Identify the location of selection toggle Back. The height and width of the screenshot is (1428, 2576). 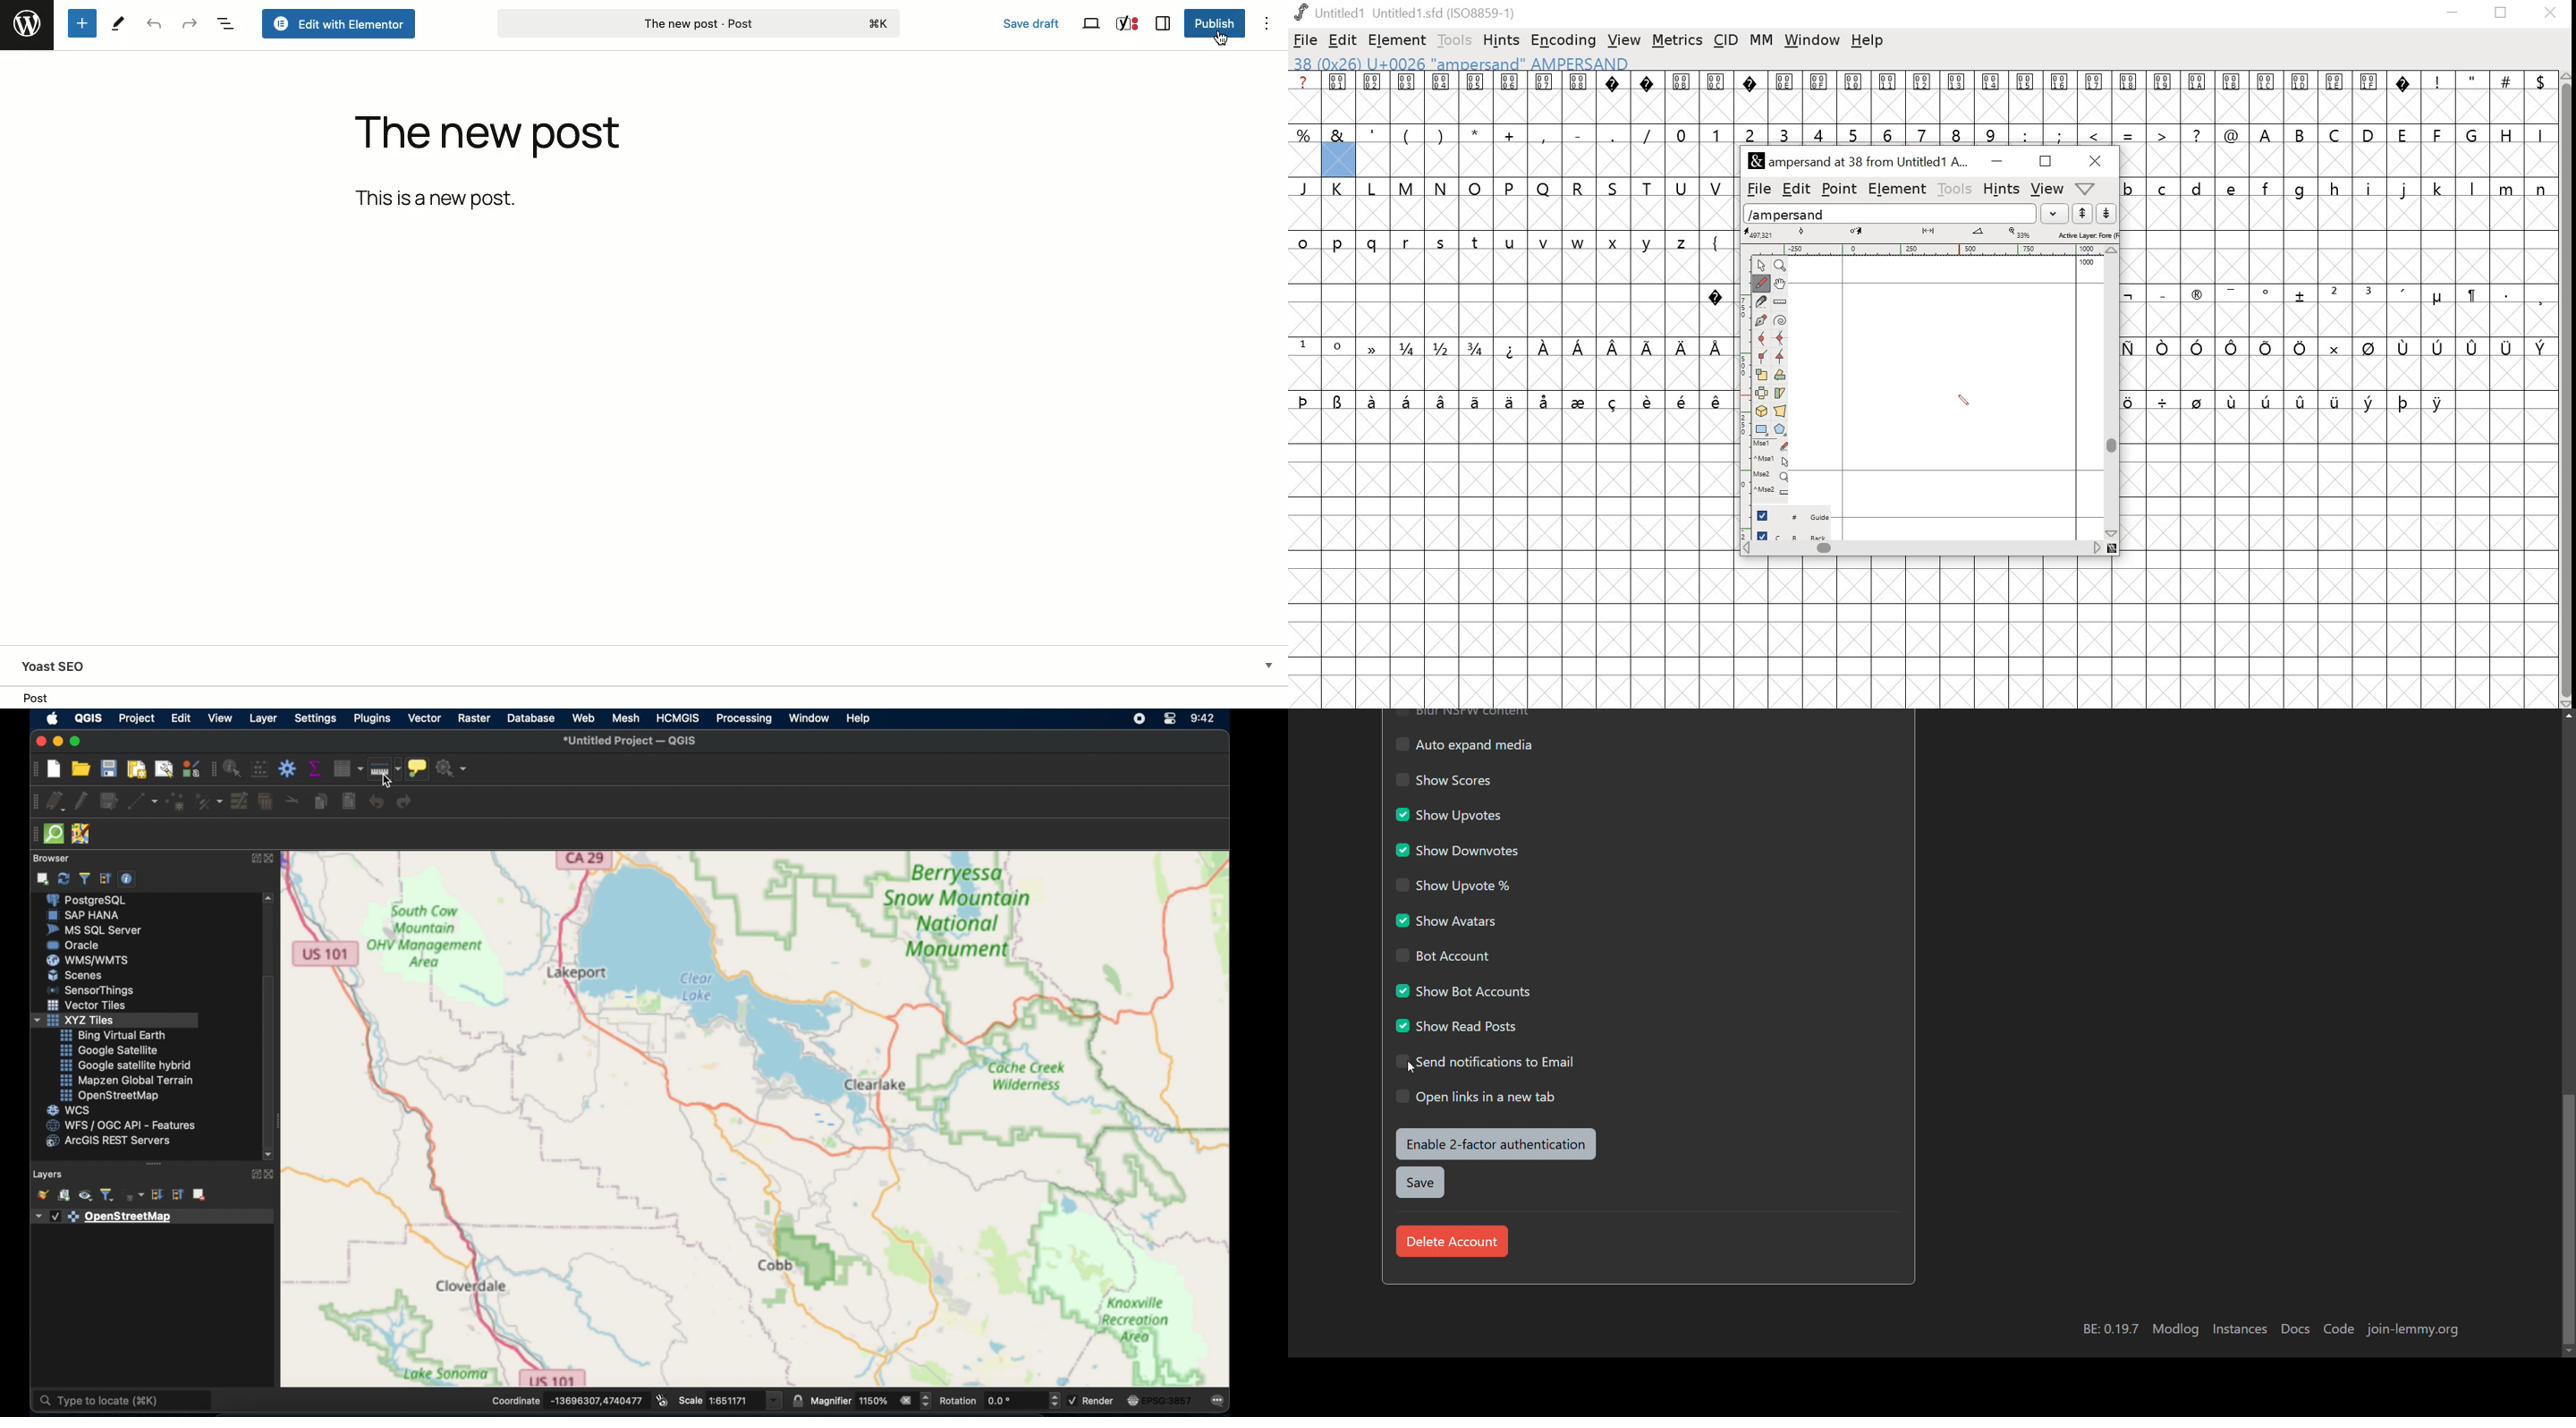
(1799, 533).